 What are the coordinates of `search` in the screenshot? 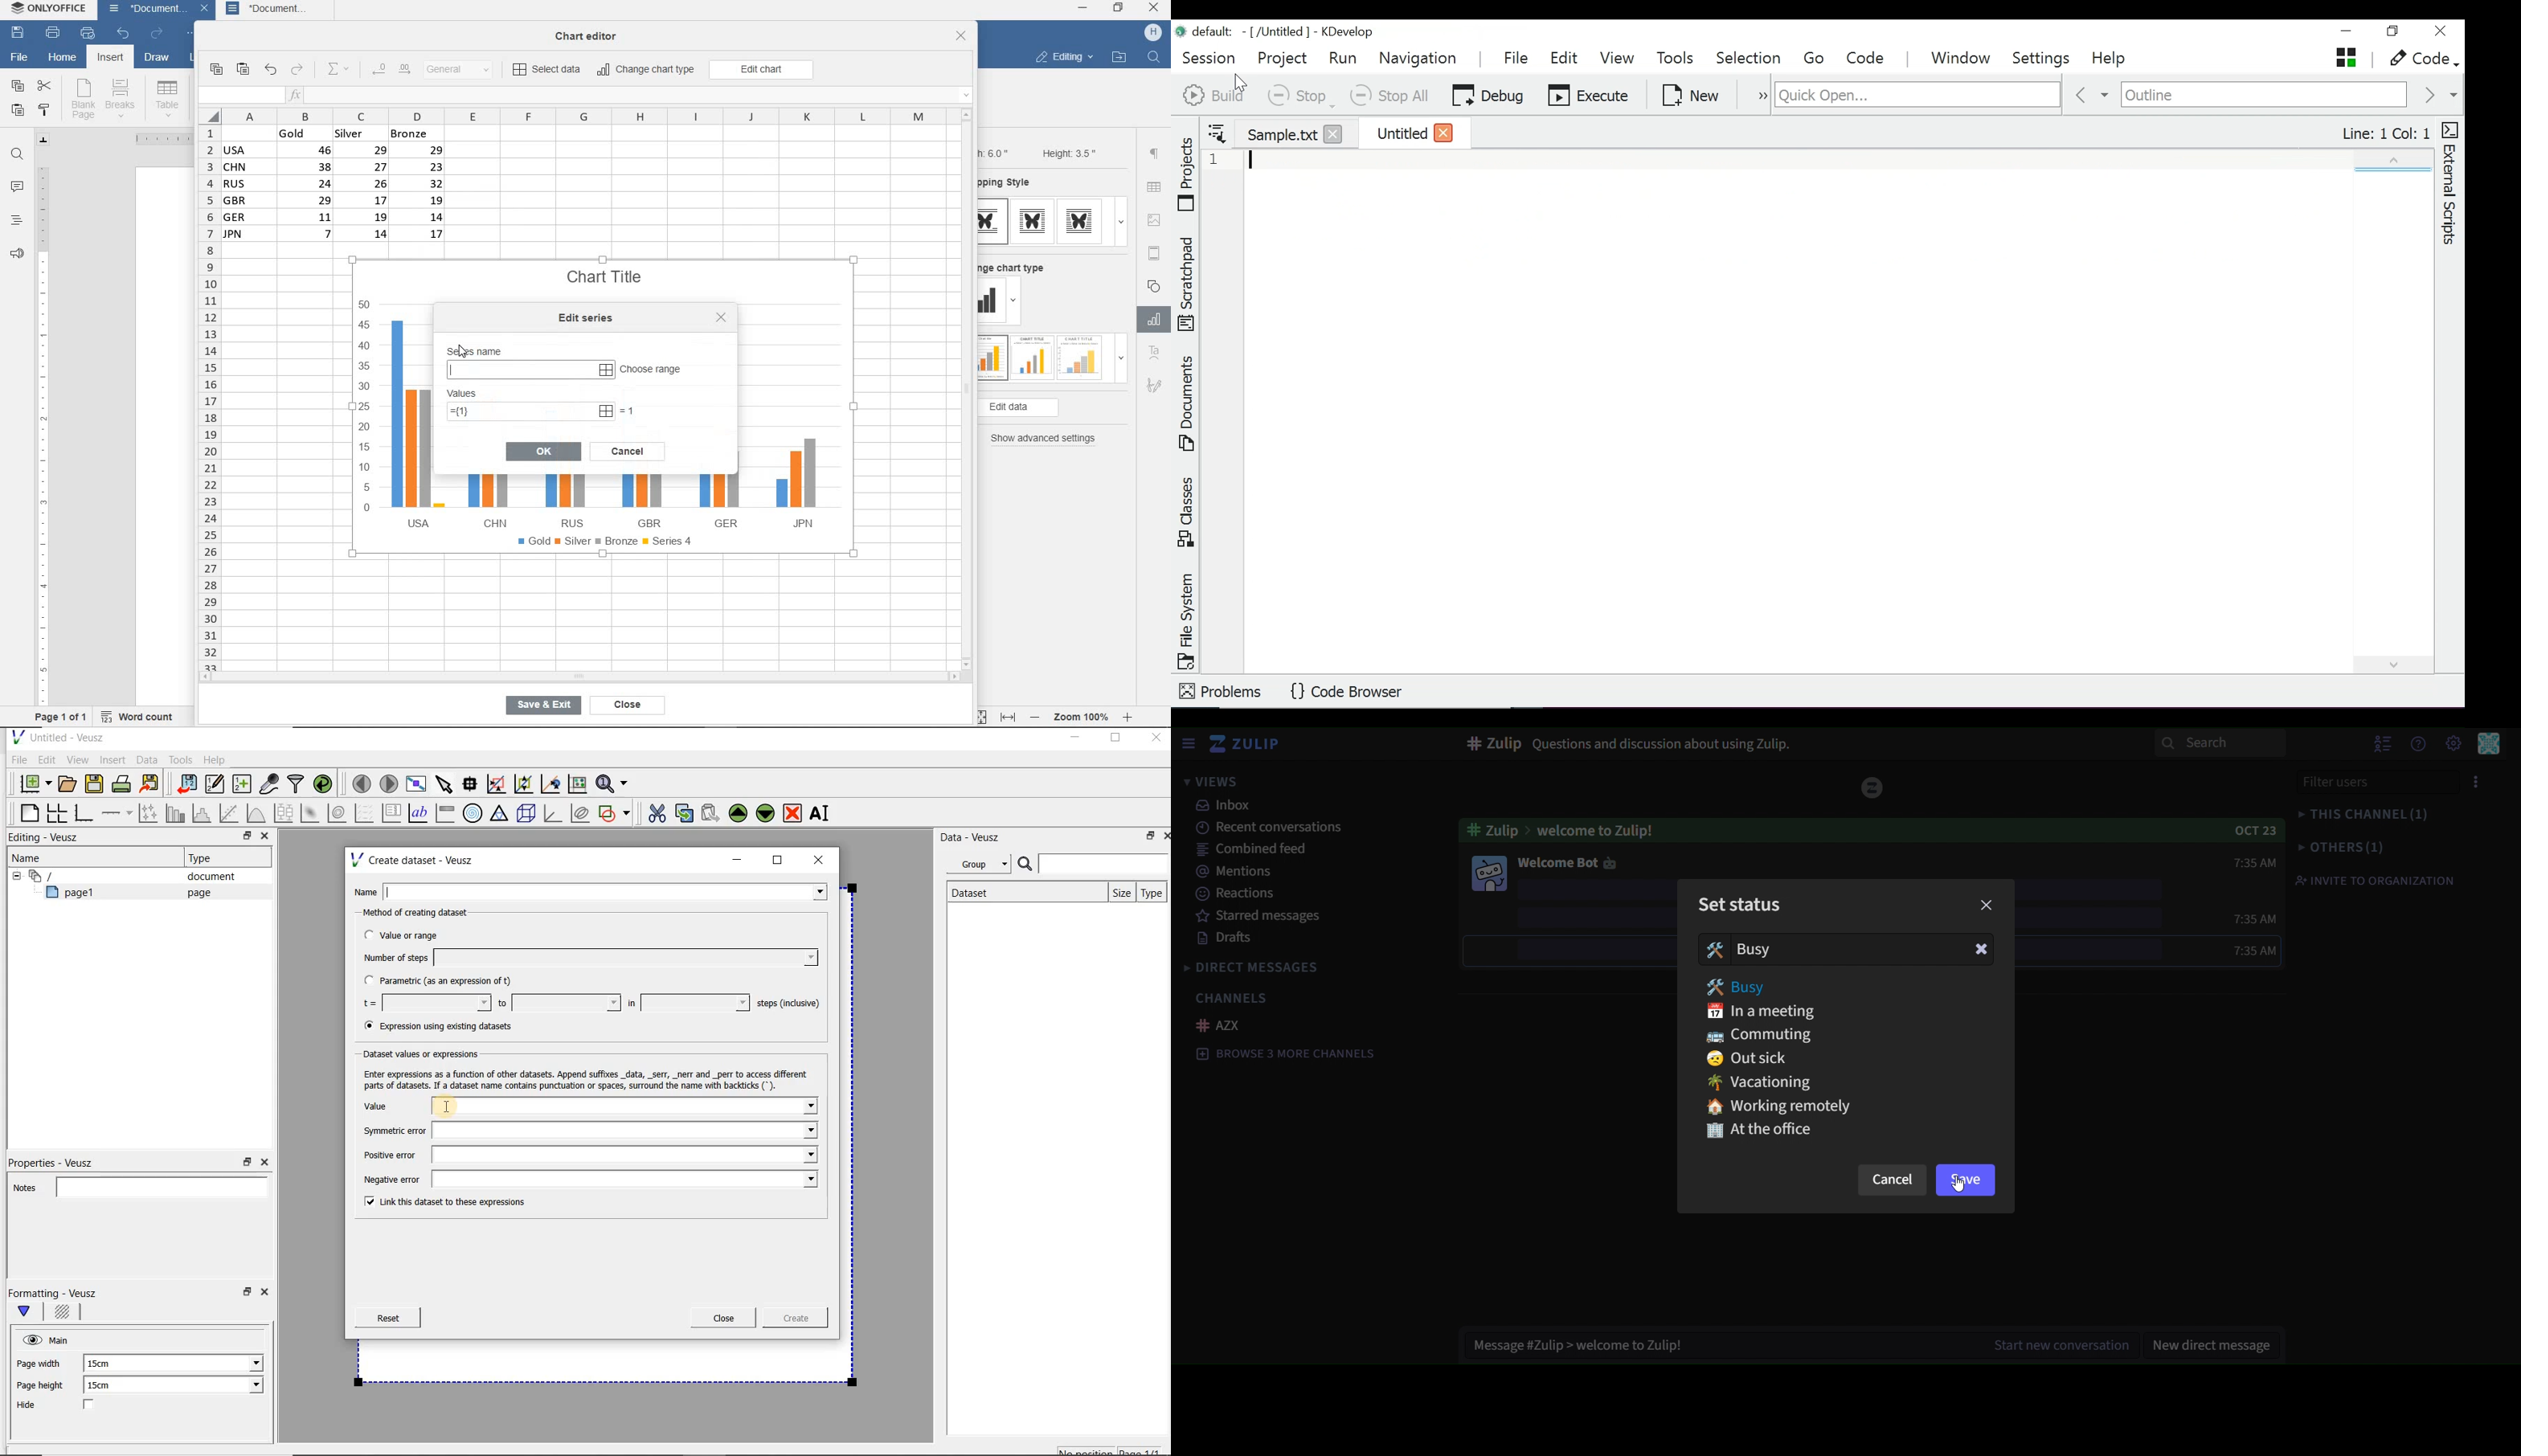 It's located at (1156, 56).